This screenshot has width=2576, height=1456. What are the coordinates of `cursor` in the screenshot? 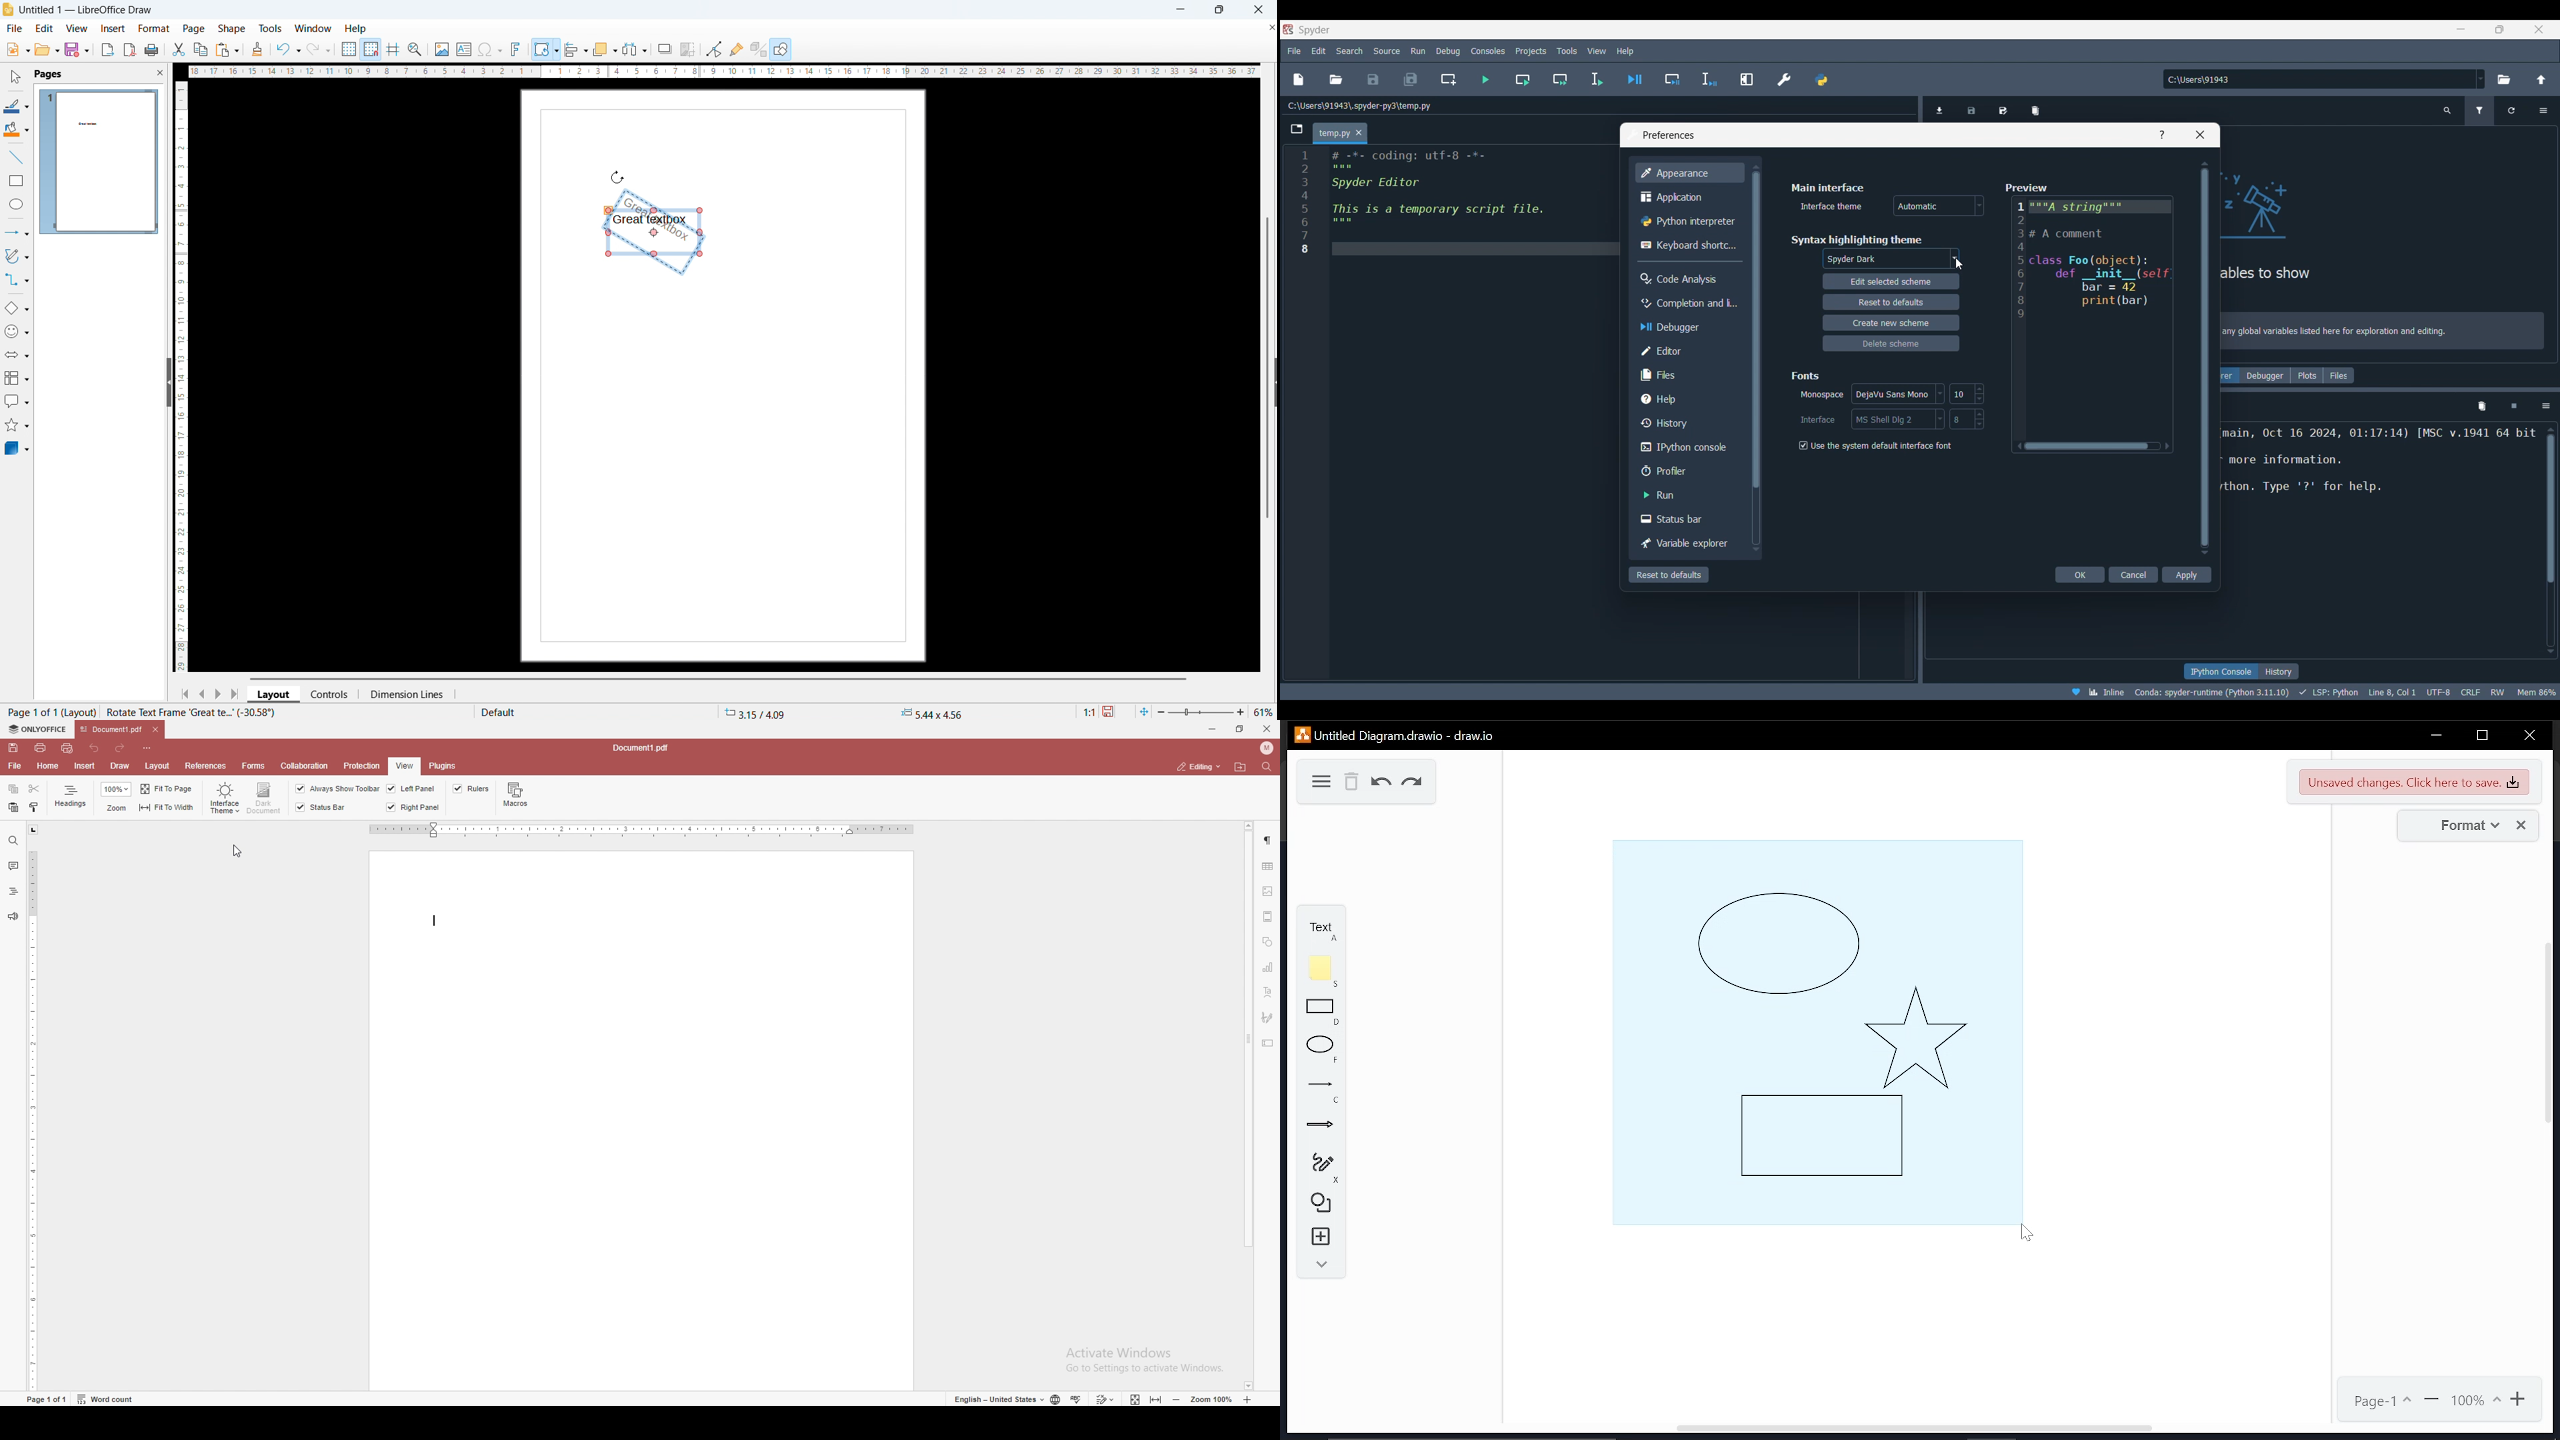 It's located at (1959, 263).